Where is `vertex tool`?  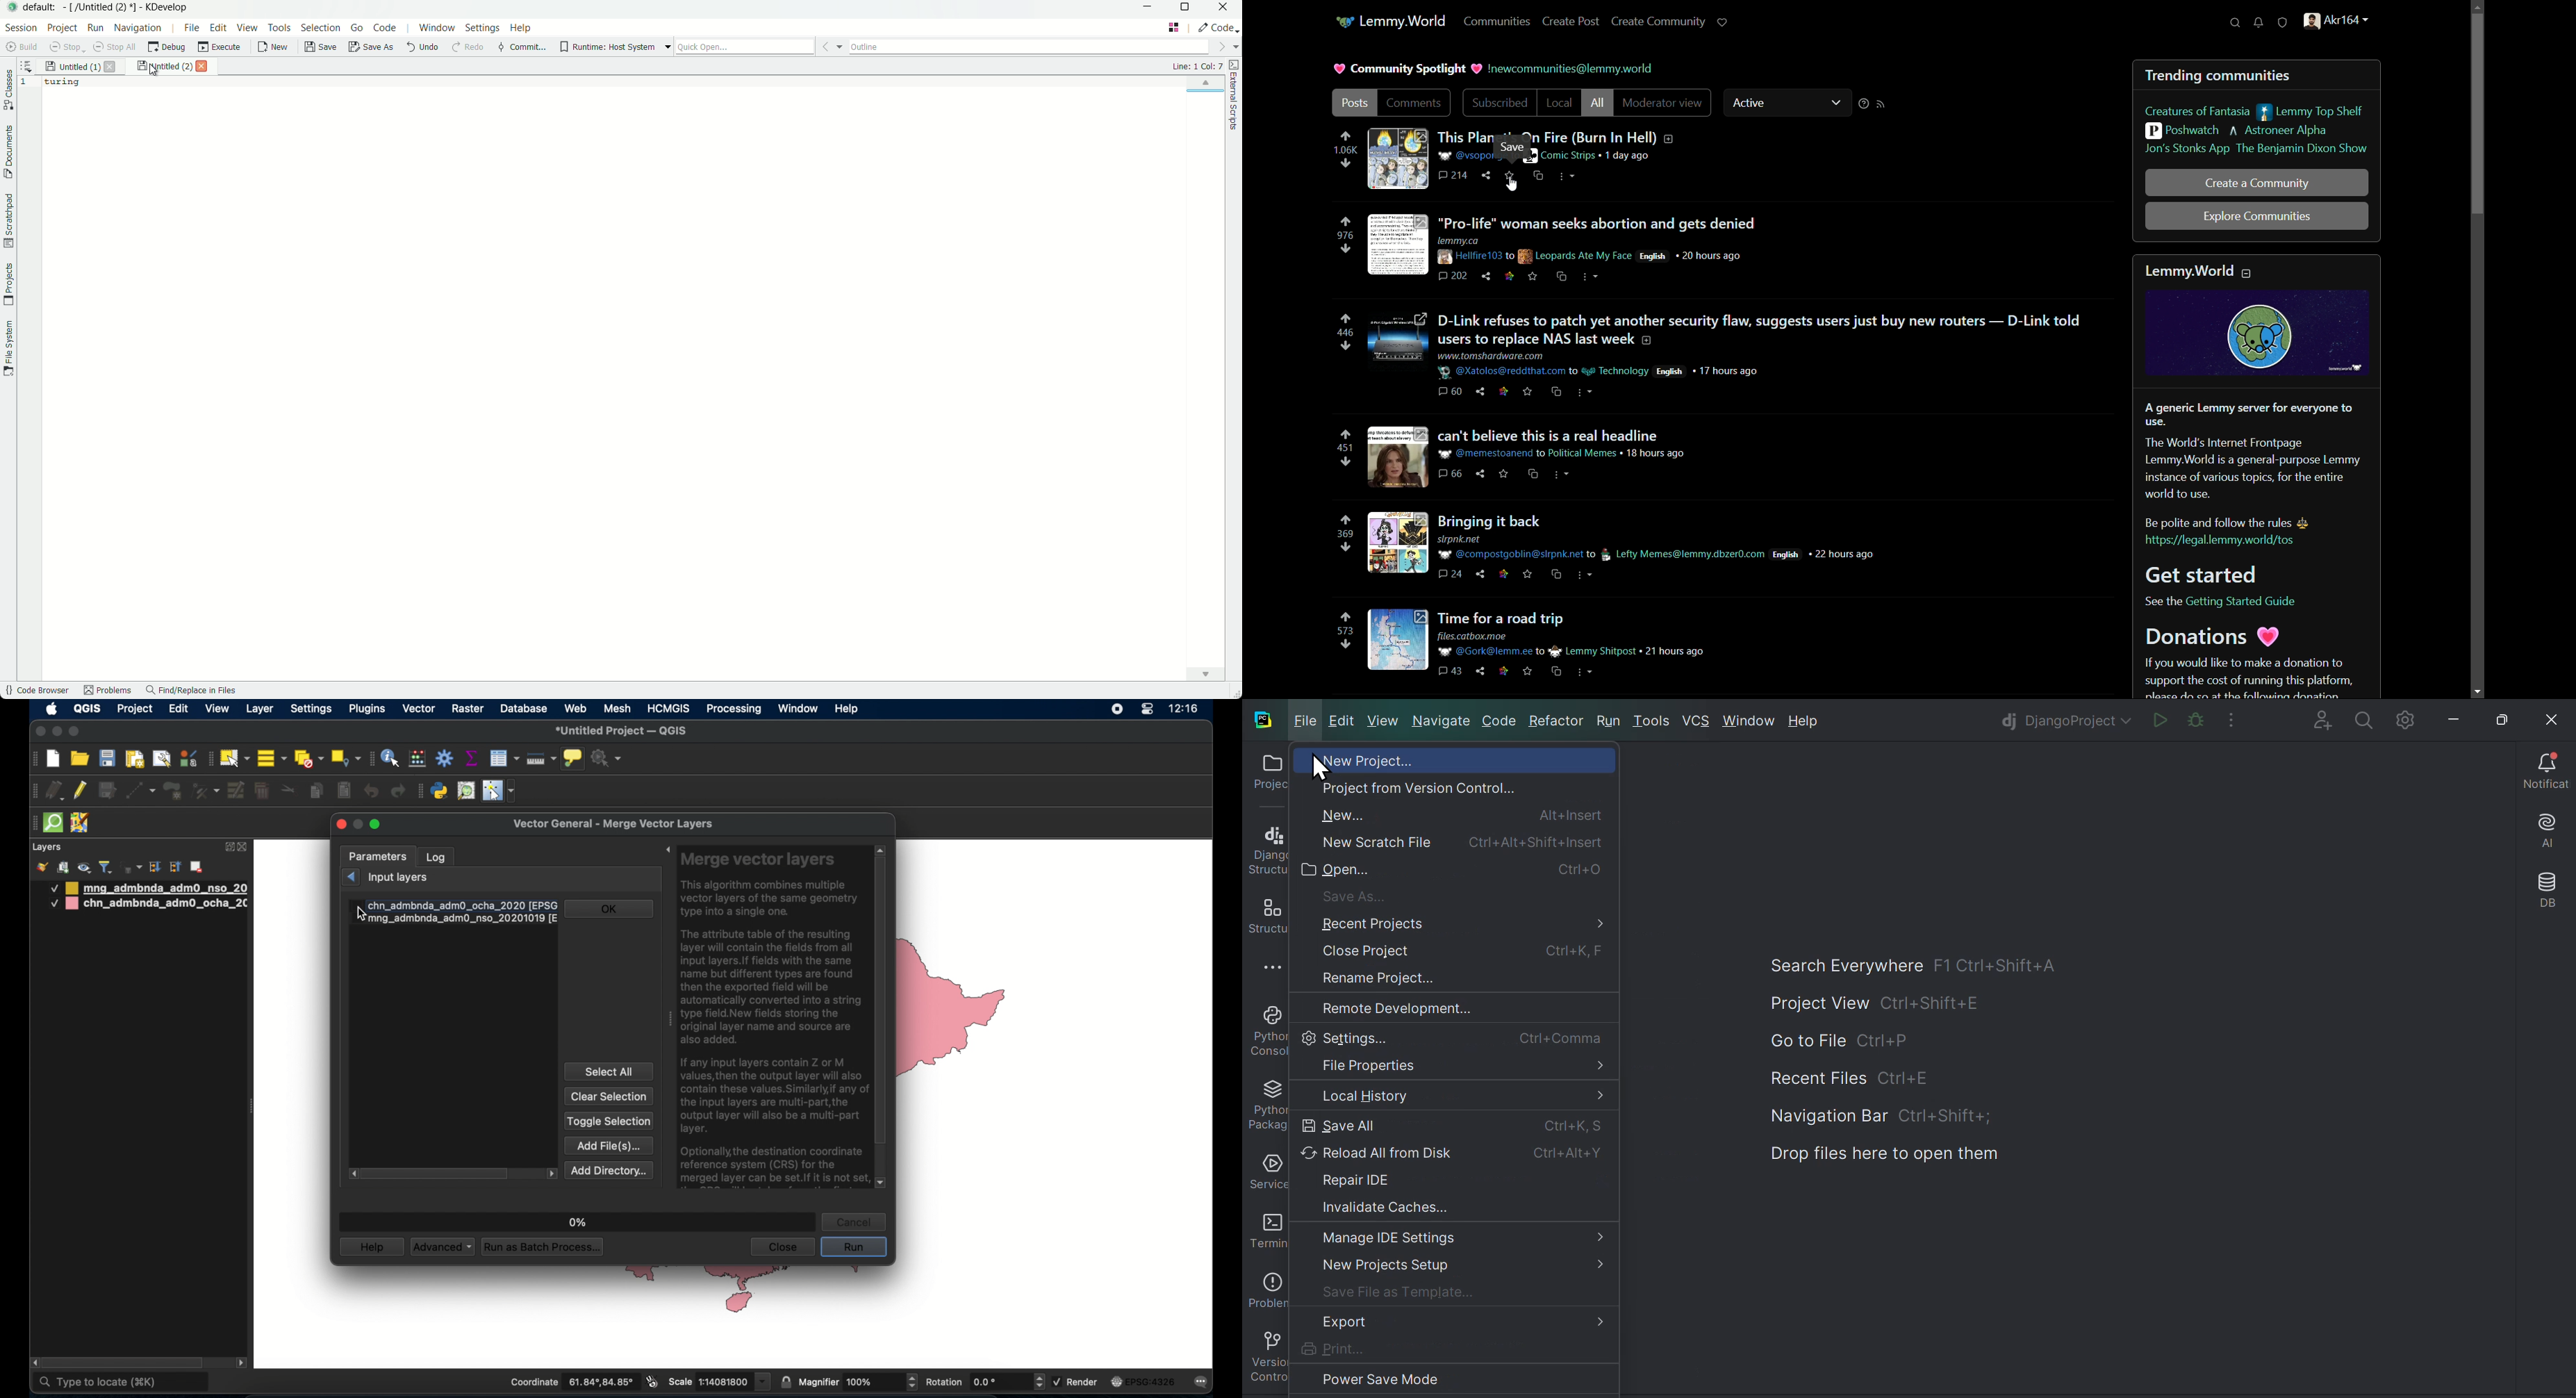
vertex tool is located at coordinates (205, 790).